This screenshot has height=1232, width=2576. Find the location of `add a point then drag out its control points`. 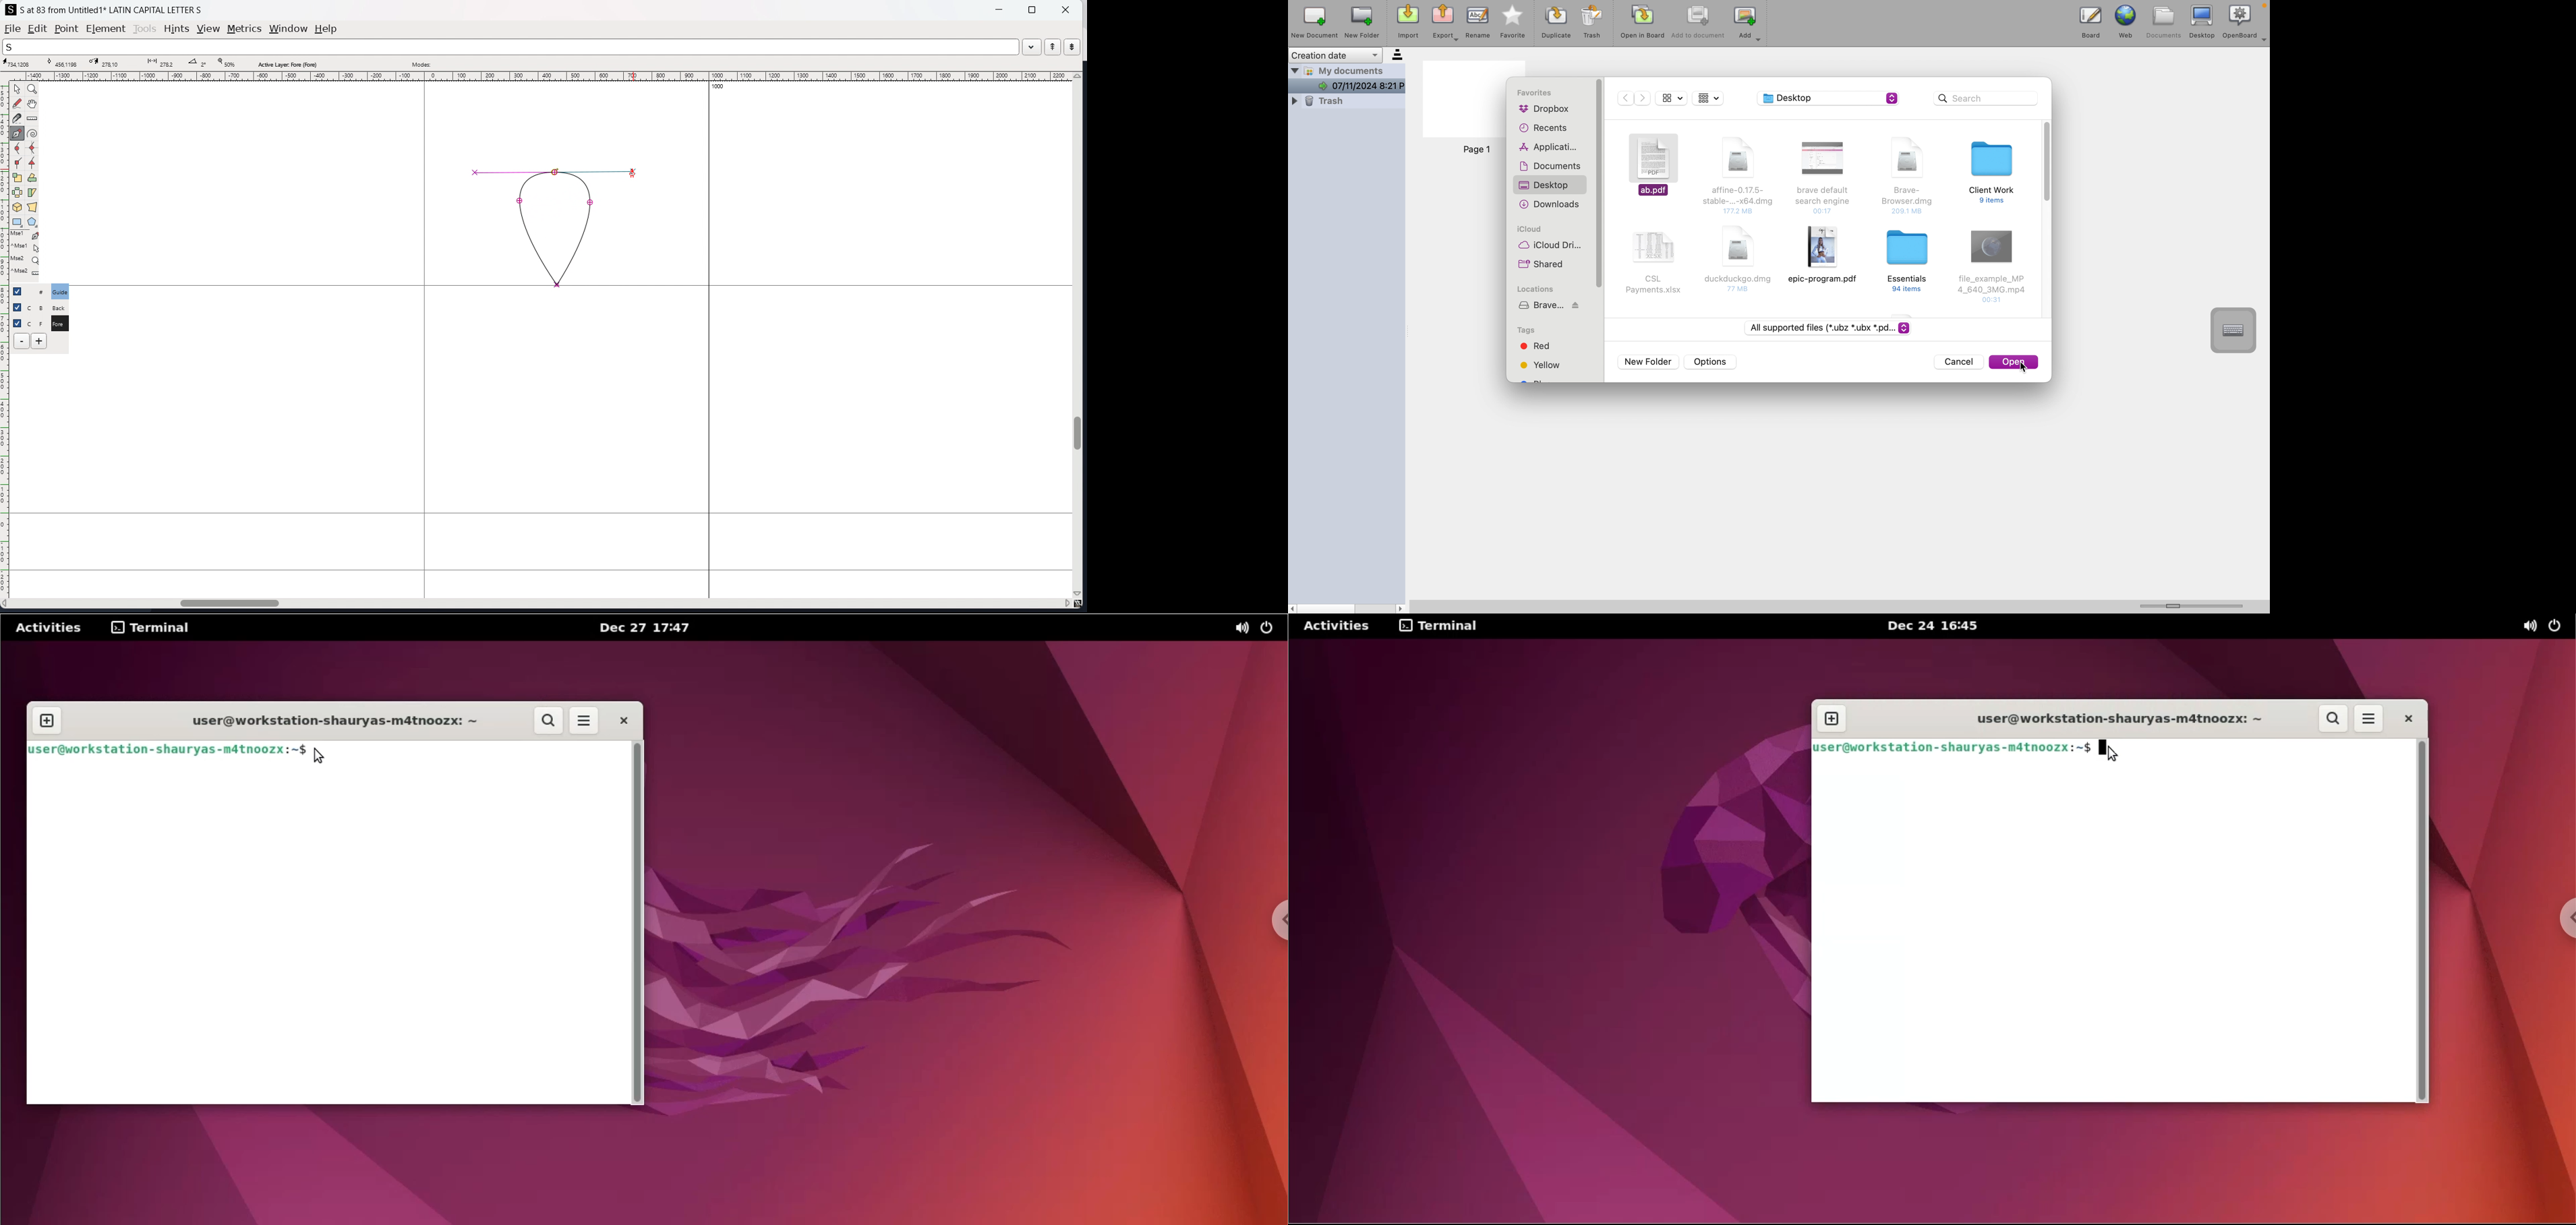

add a point then drag out its control points is located at coordinates (18, 133).